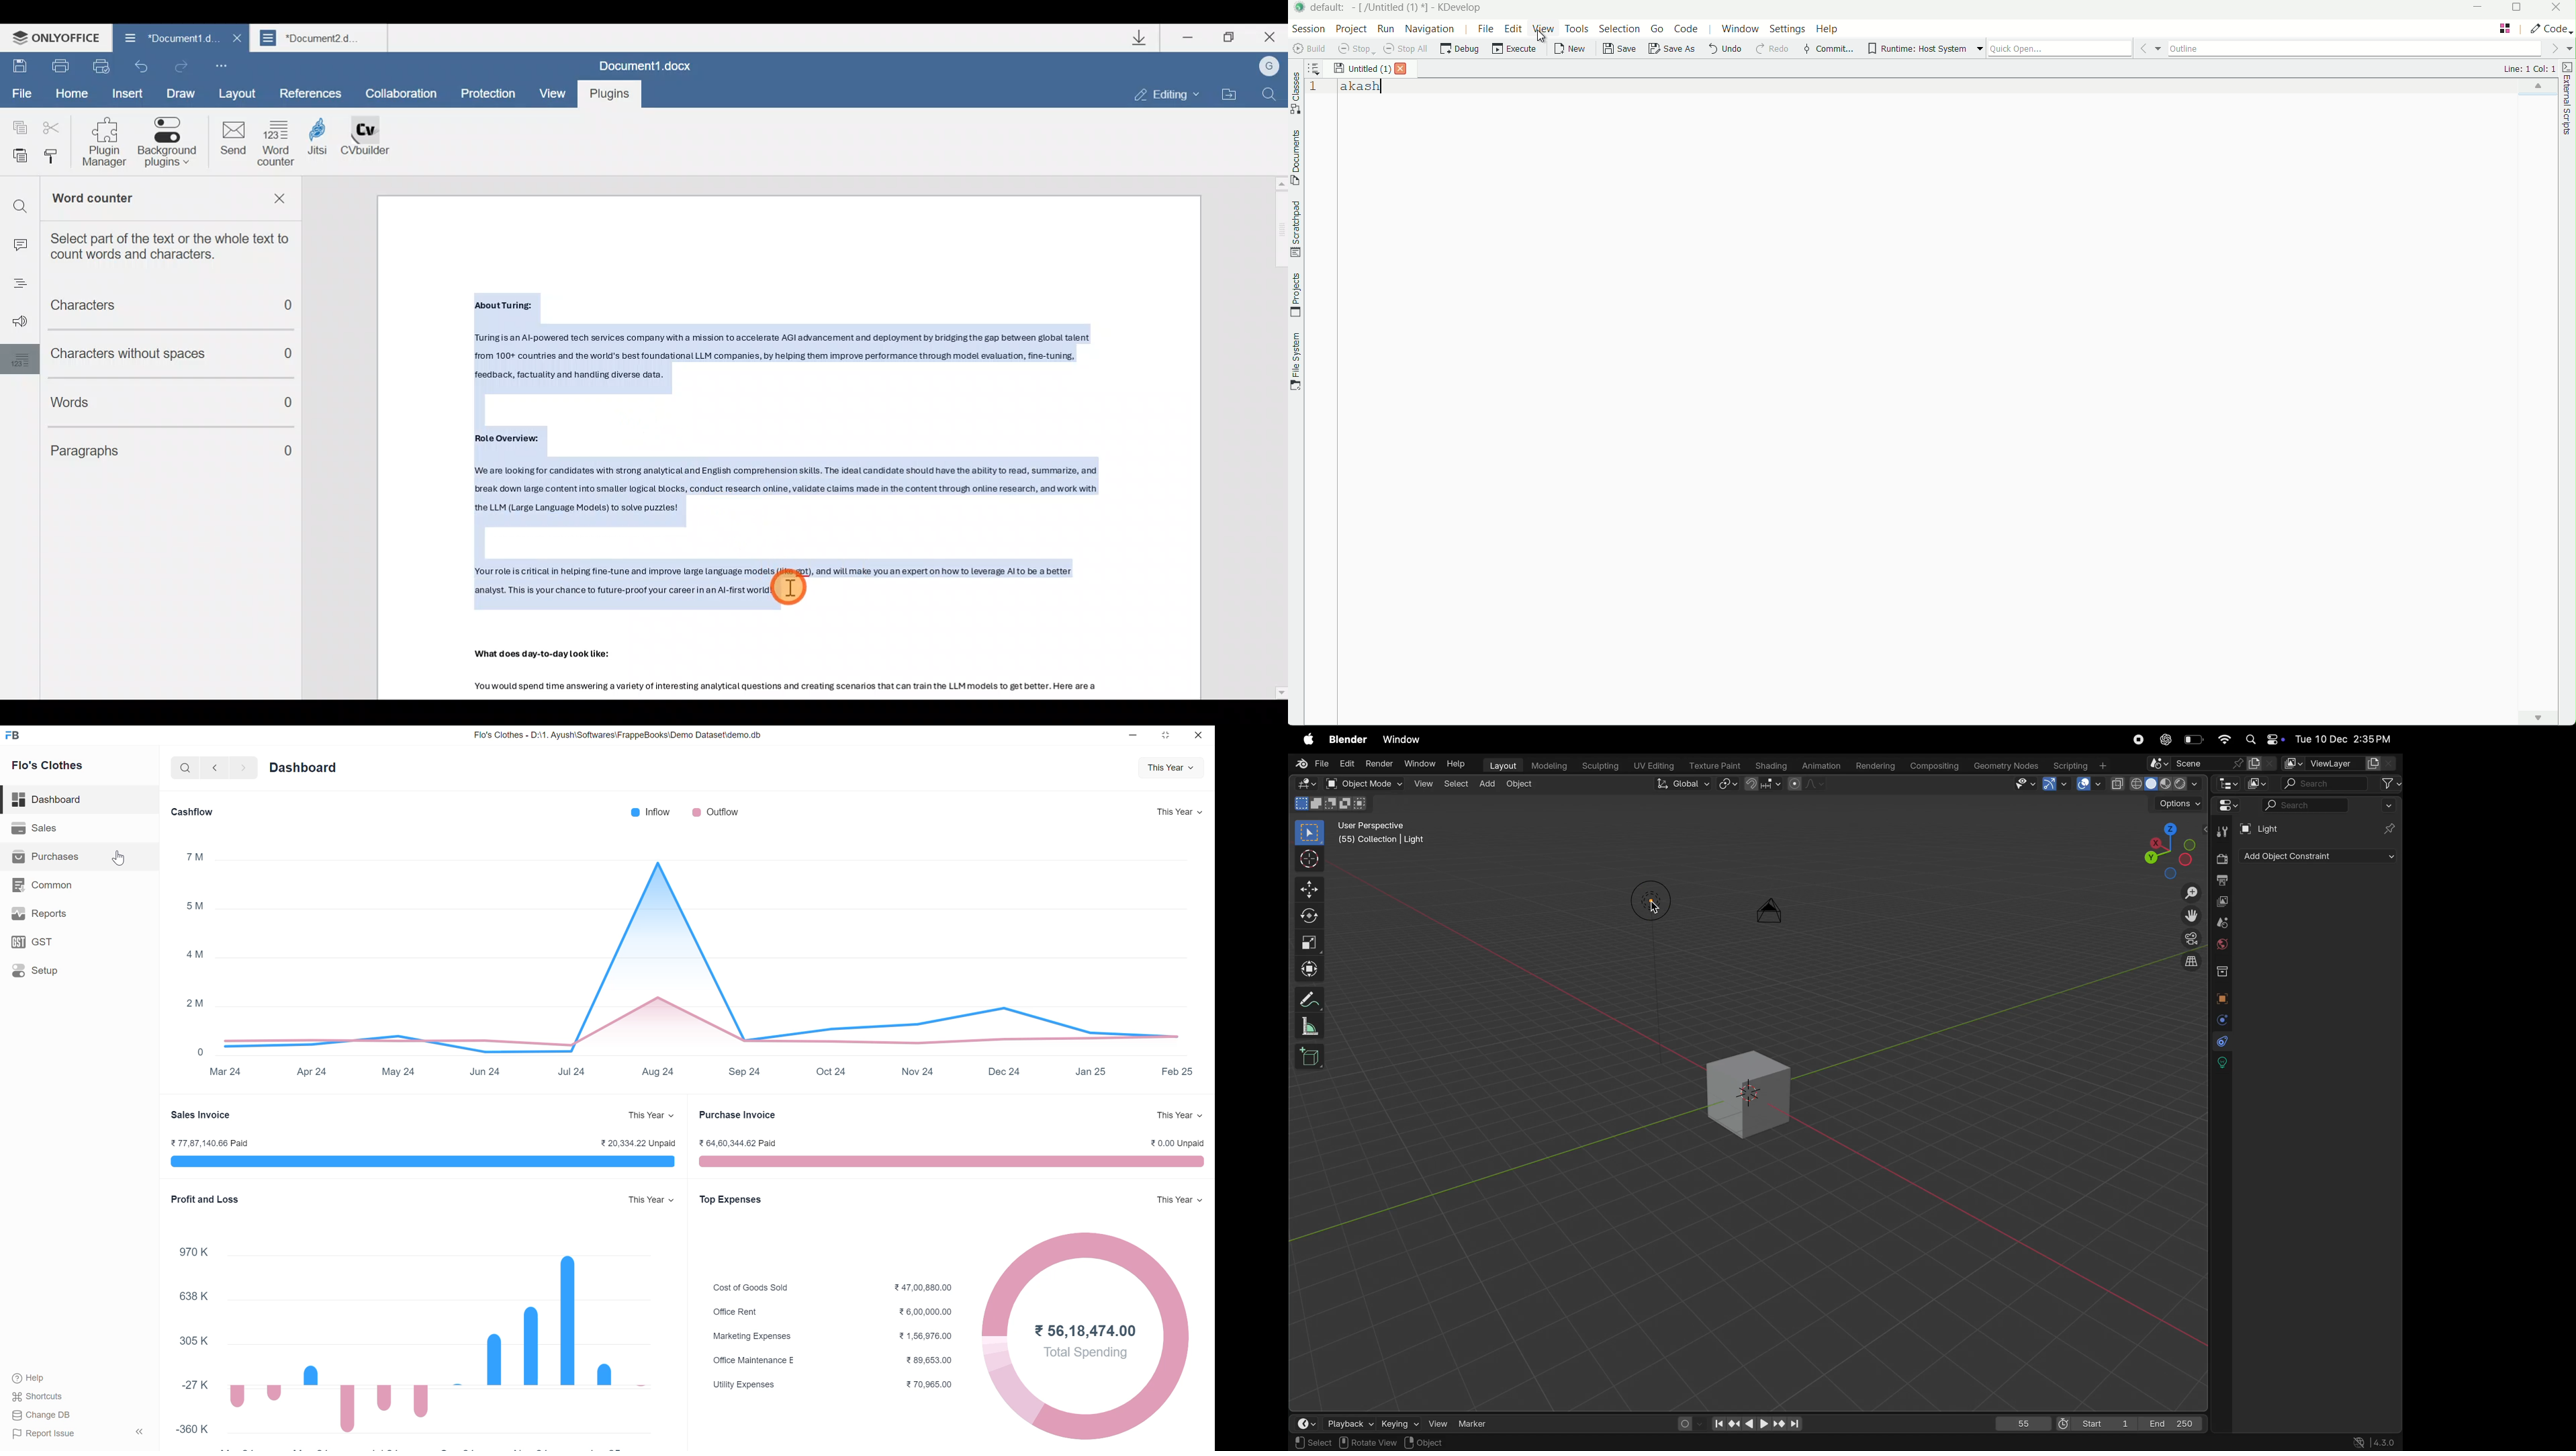 This screenshot has width=2576, height=1456. Describe the element at coordinates (2189, 939) in the screenshot. I see `camera` at that location.